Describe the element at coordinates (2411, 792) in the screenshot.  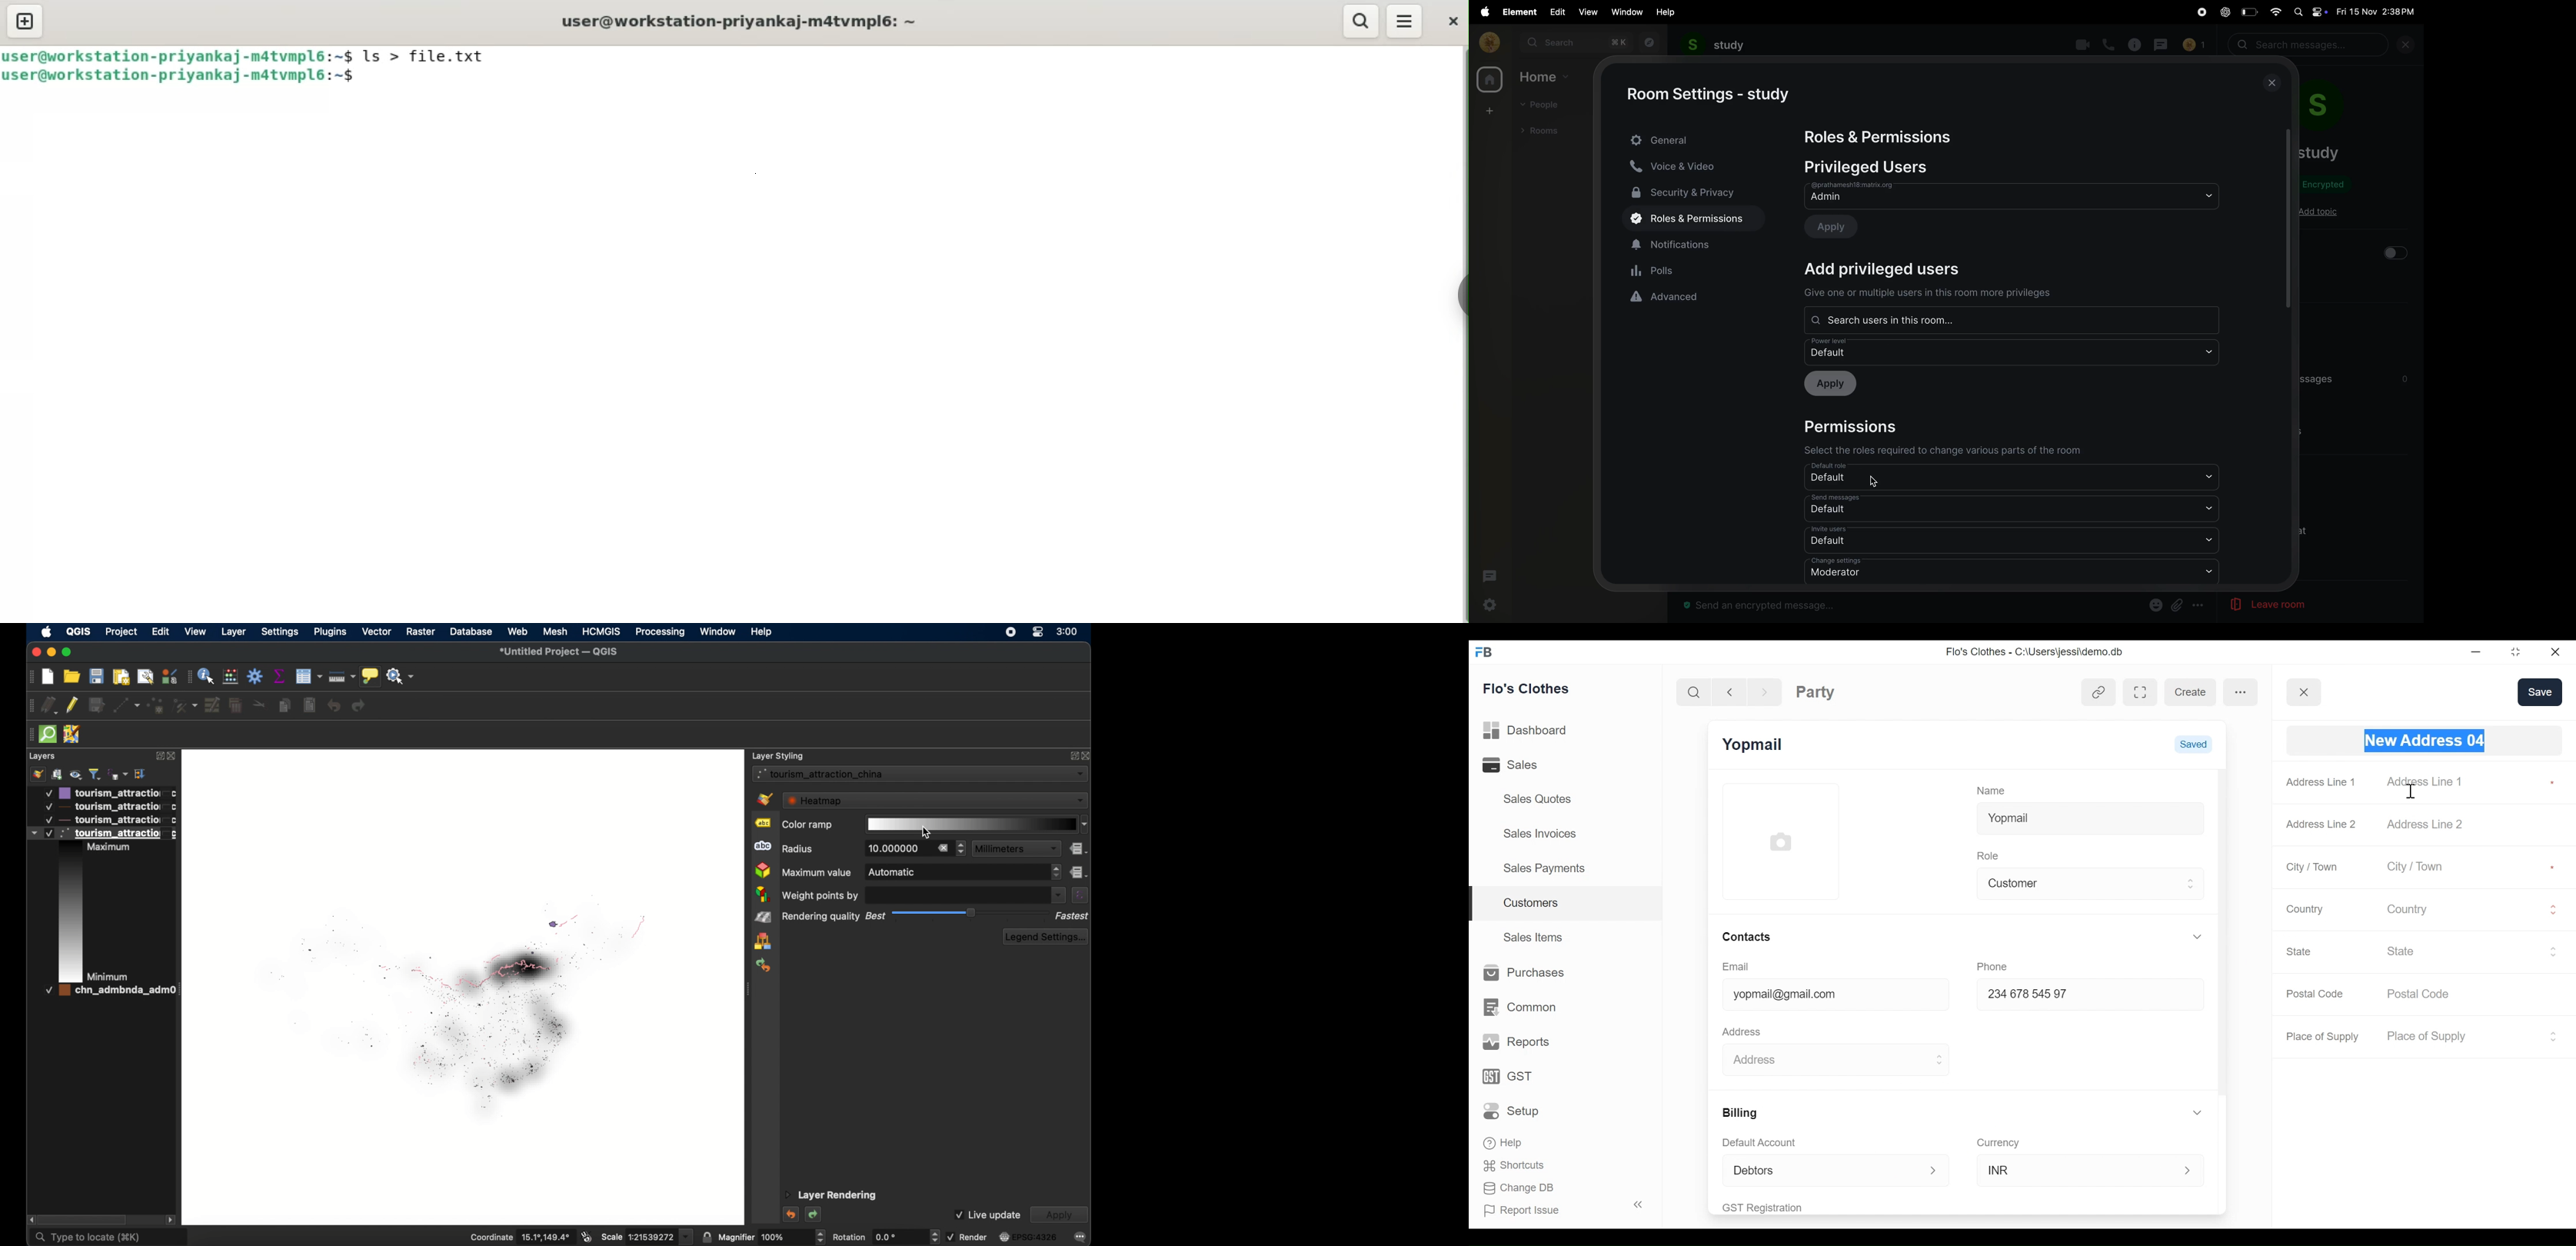
I see `text cursor` at that location.